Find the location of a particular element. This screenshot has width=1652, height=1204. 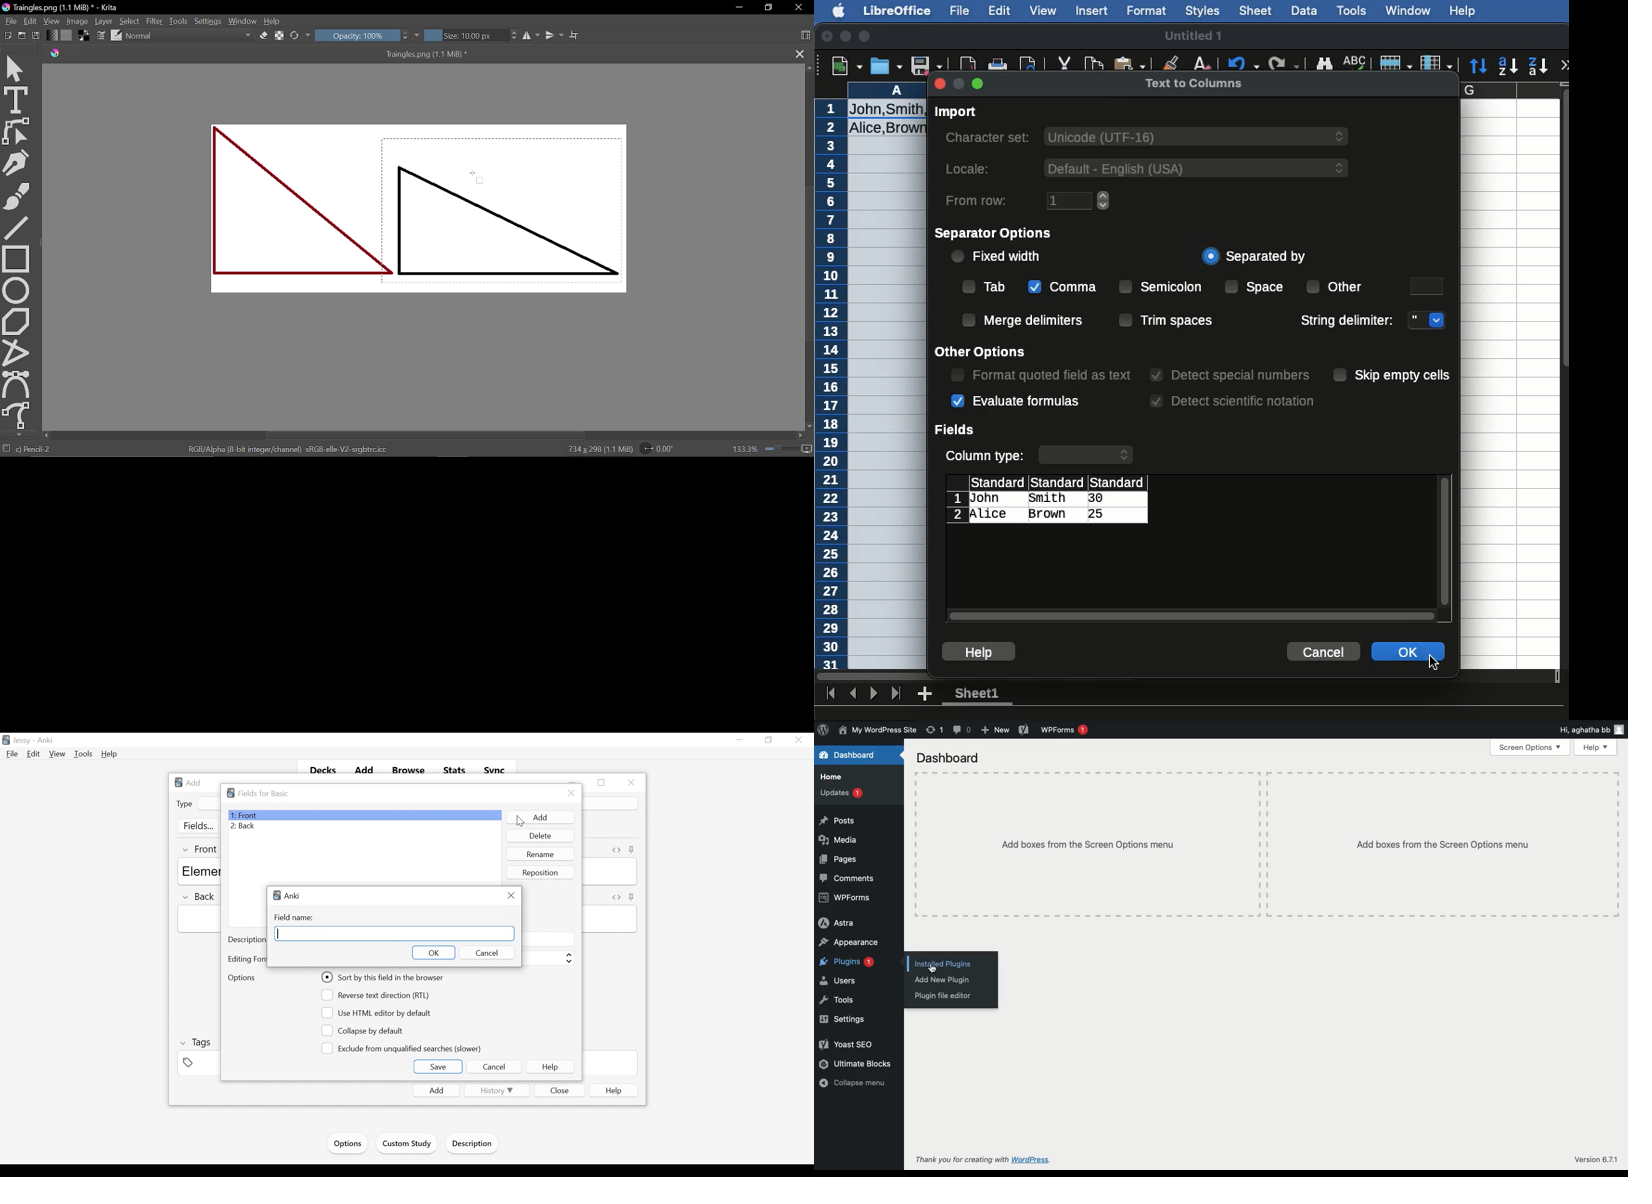

Delete is located at coordinates (540, 836).